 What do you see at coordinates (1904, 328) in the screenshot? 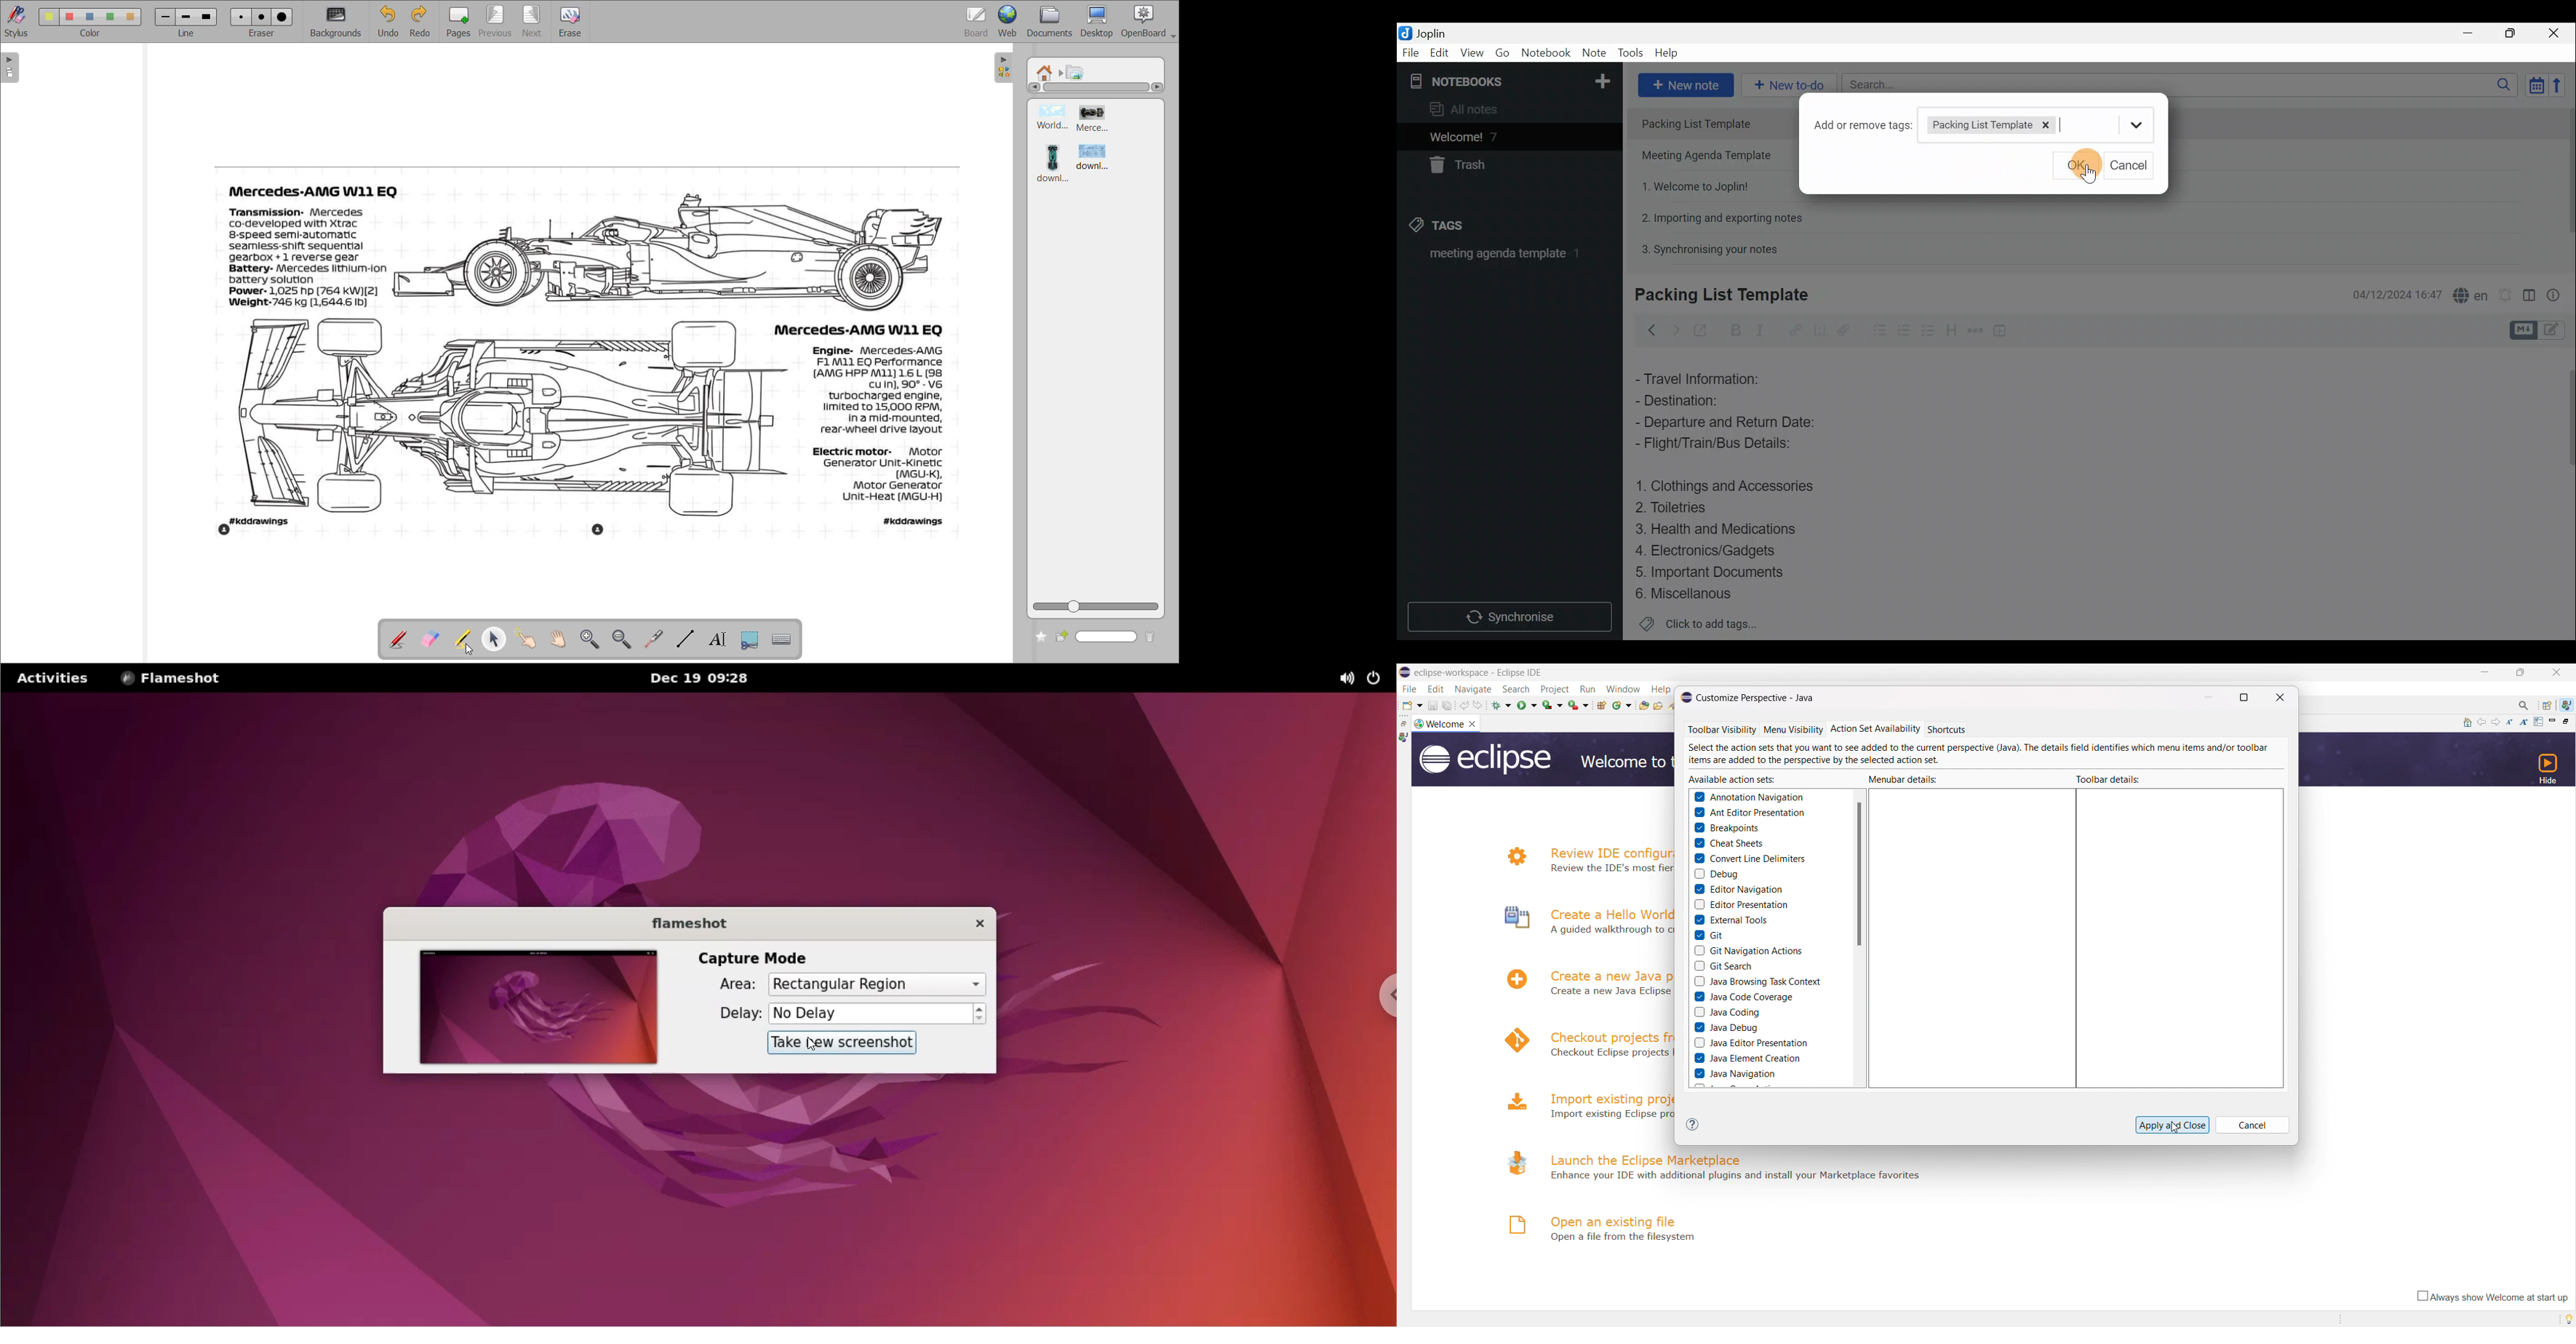
I see `Checkbox` at bounding box center [1904, 328].